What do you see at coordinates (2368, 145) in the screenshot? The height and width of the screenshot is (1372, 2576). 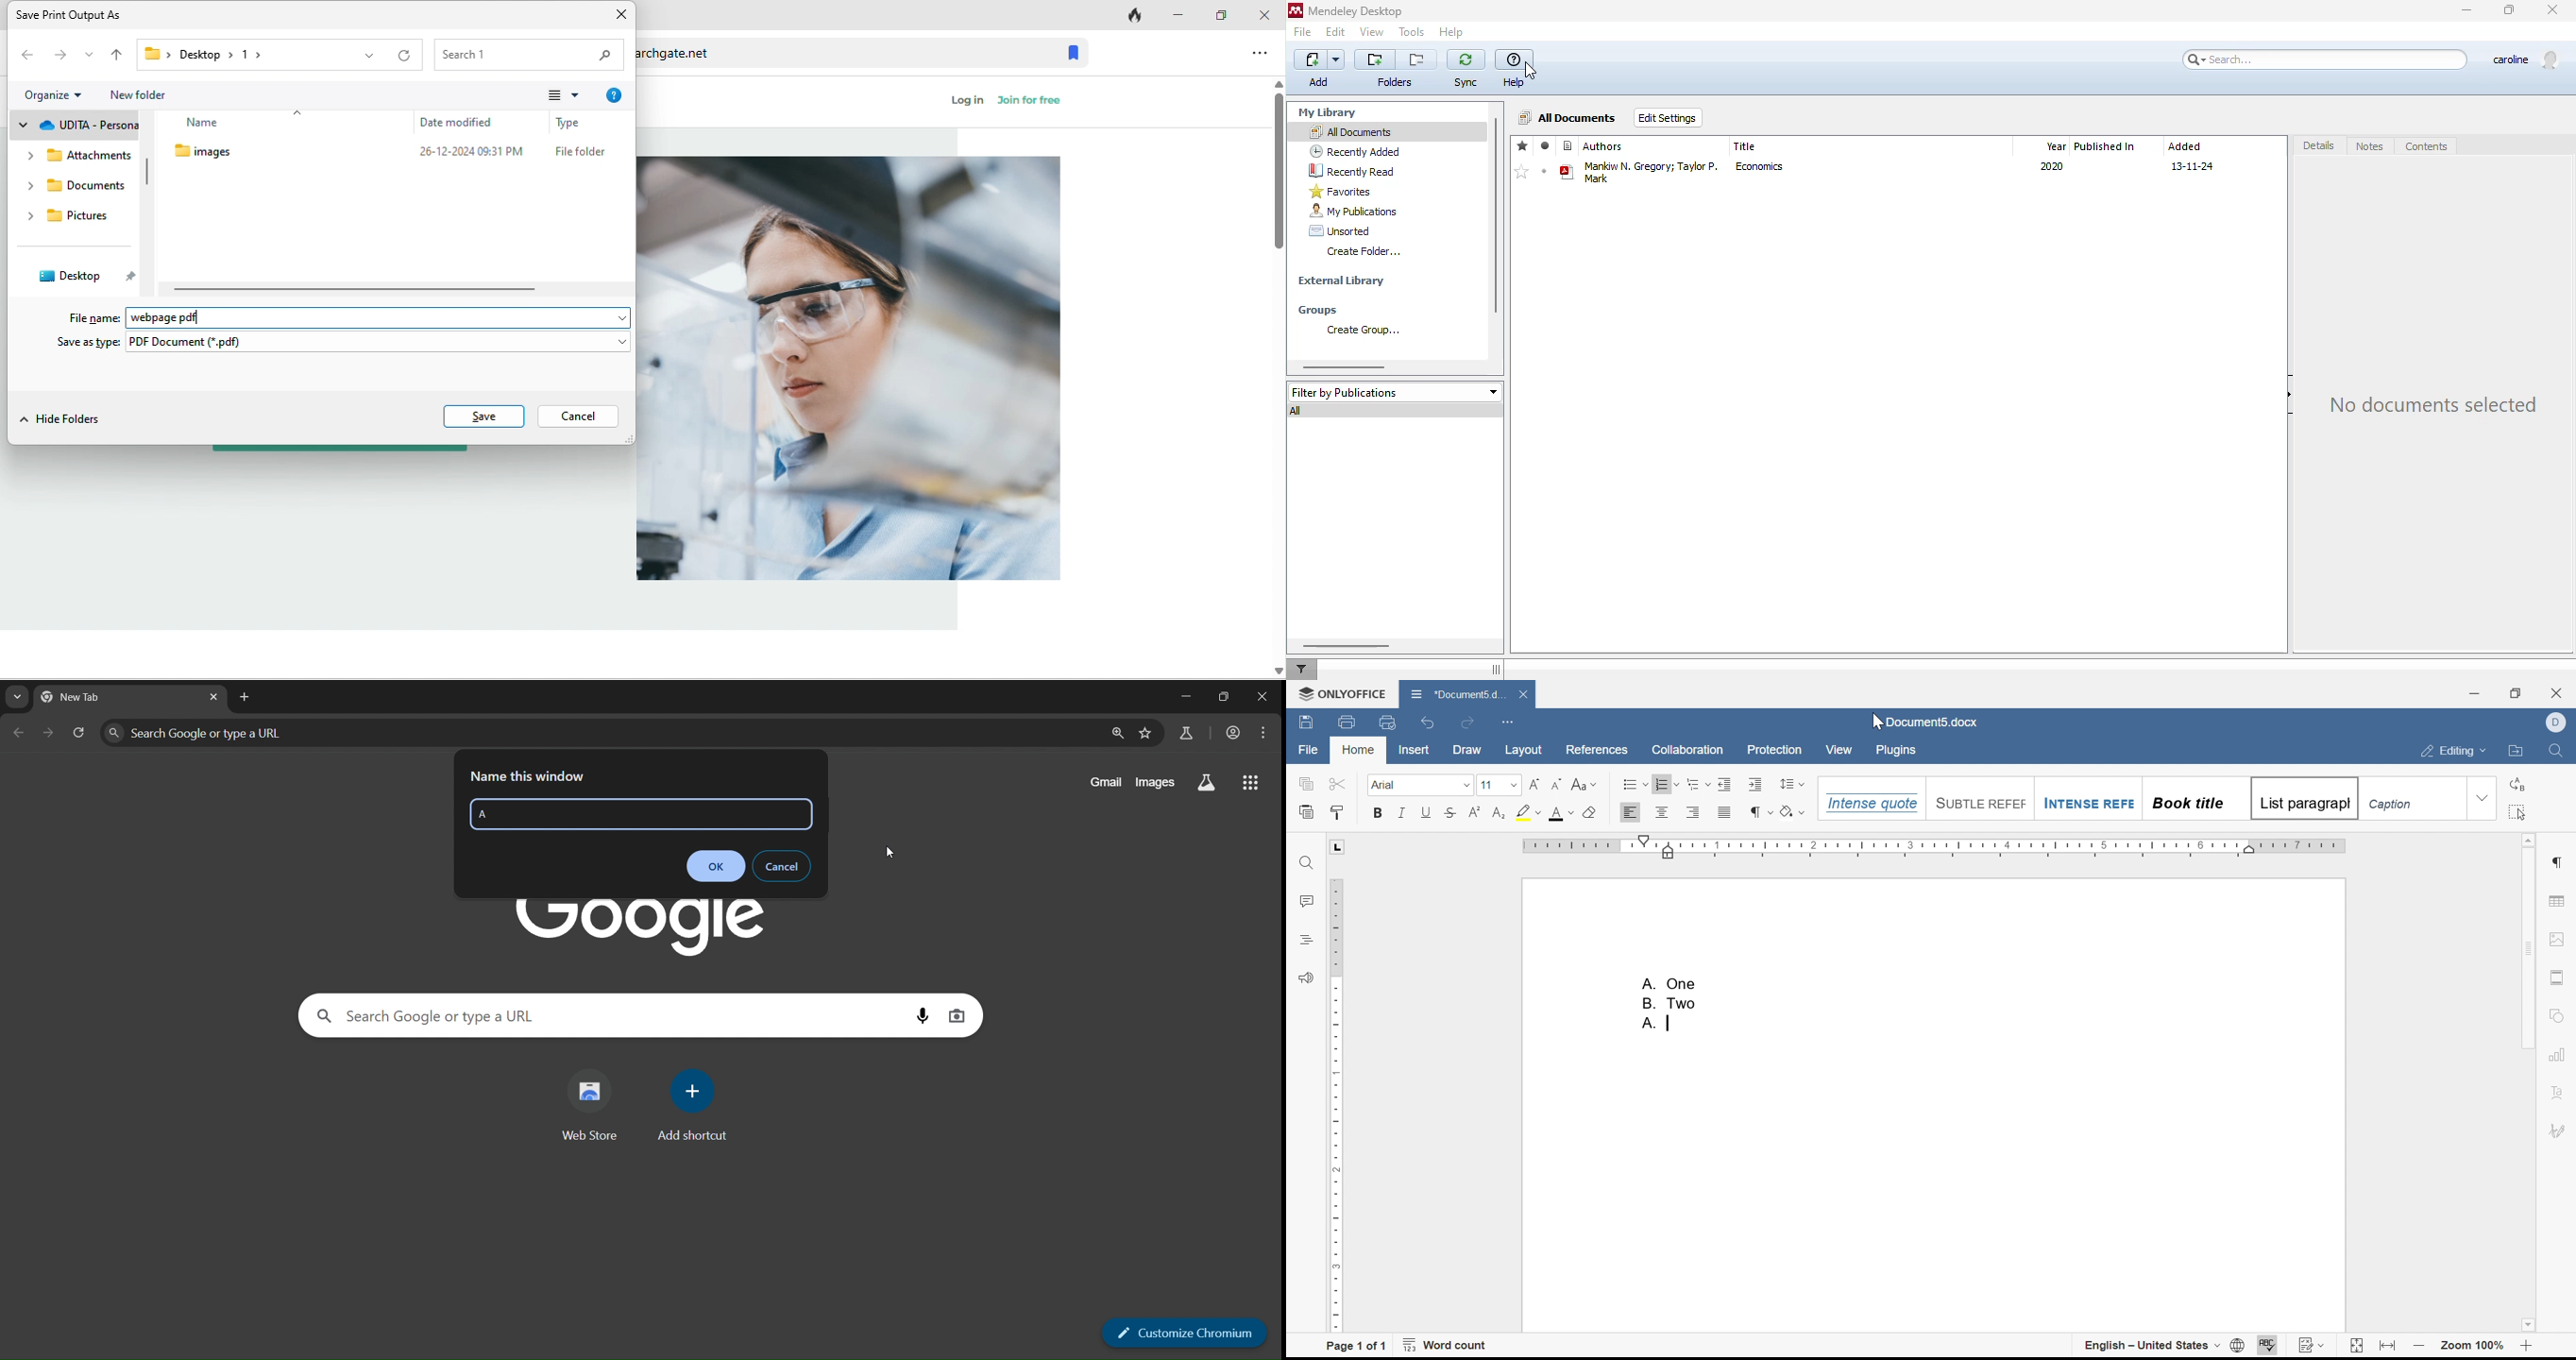 I see `notes` at bounding box center [2368, 145].